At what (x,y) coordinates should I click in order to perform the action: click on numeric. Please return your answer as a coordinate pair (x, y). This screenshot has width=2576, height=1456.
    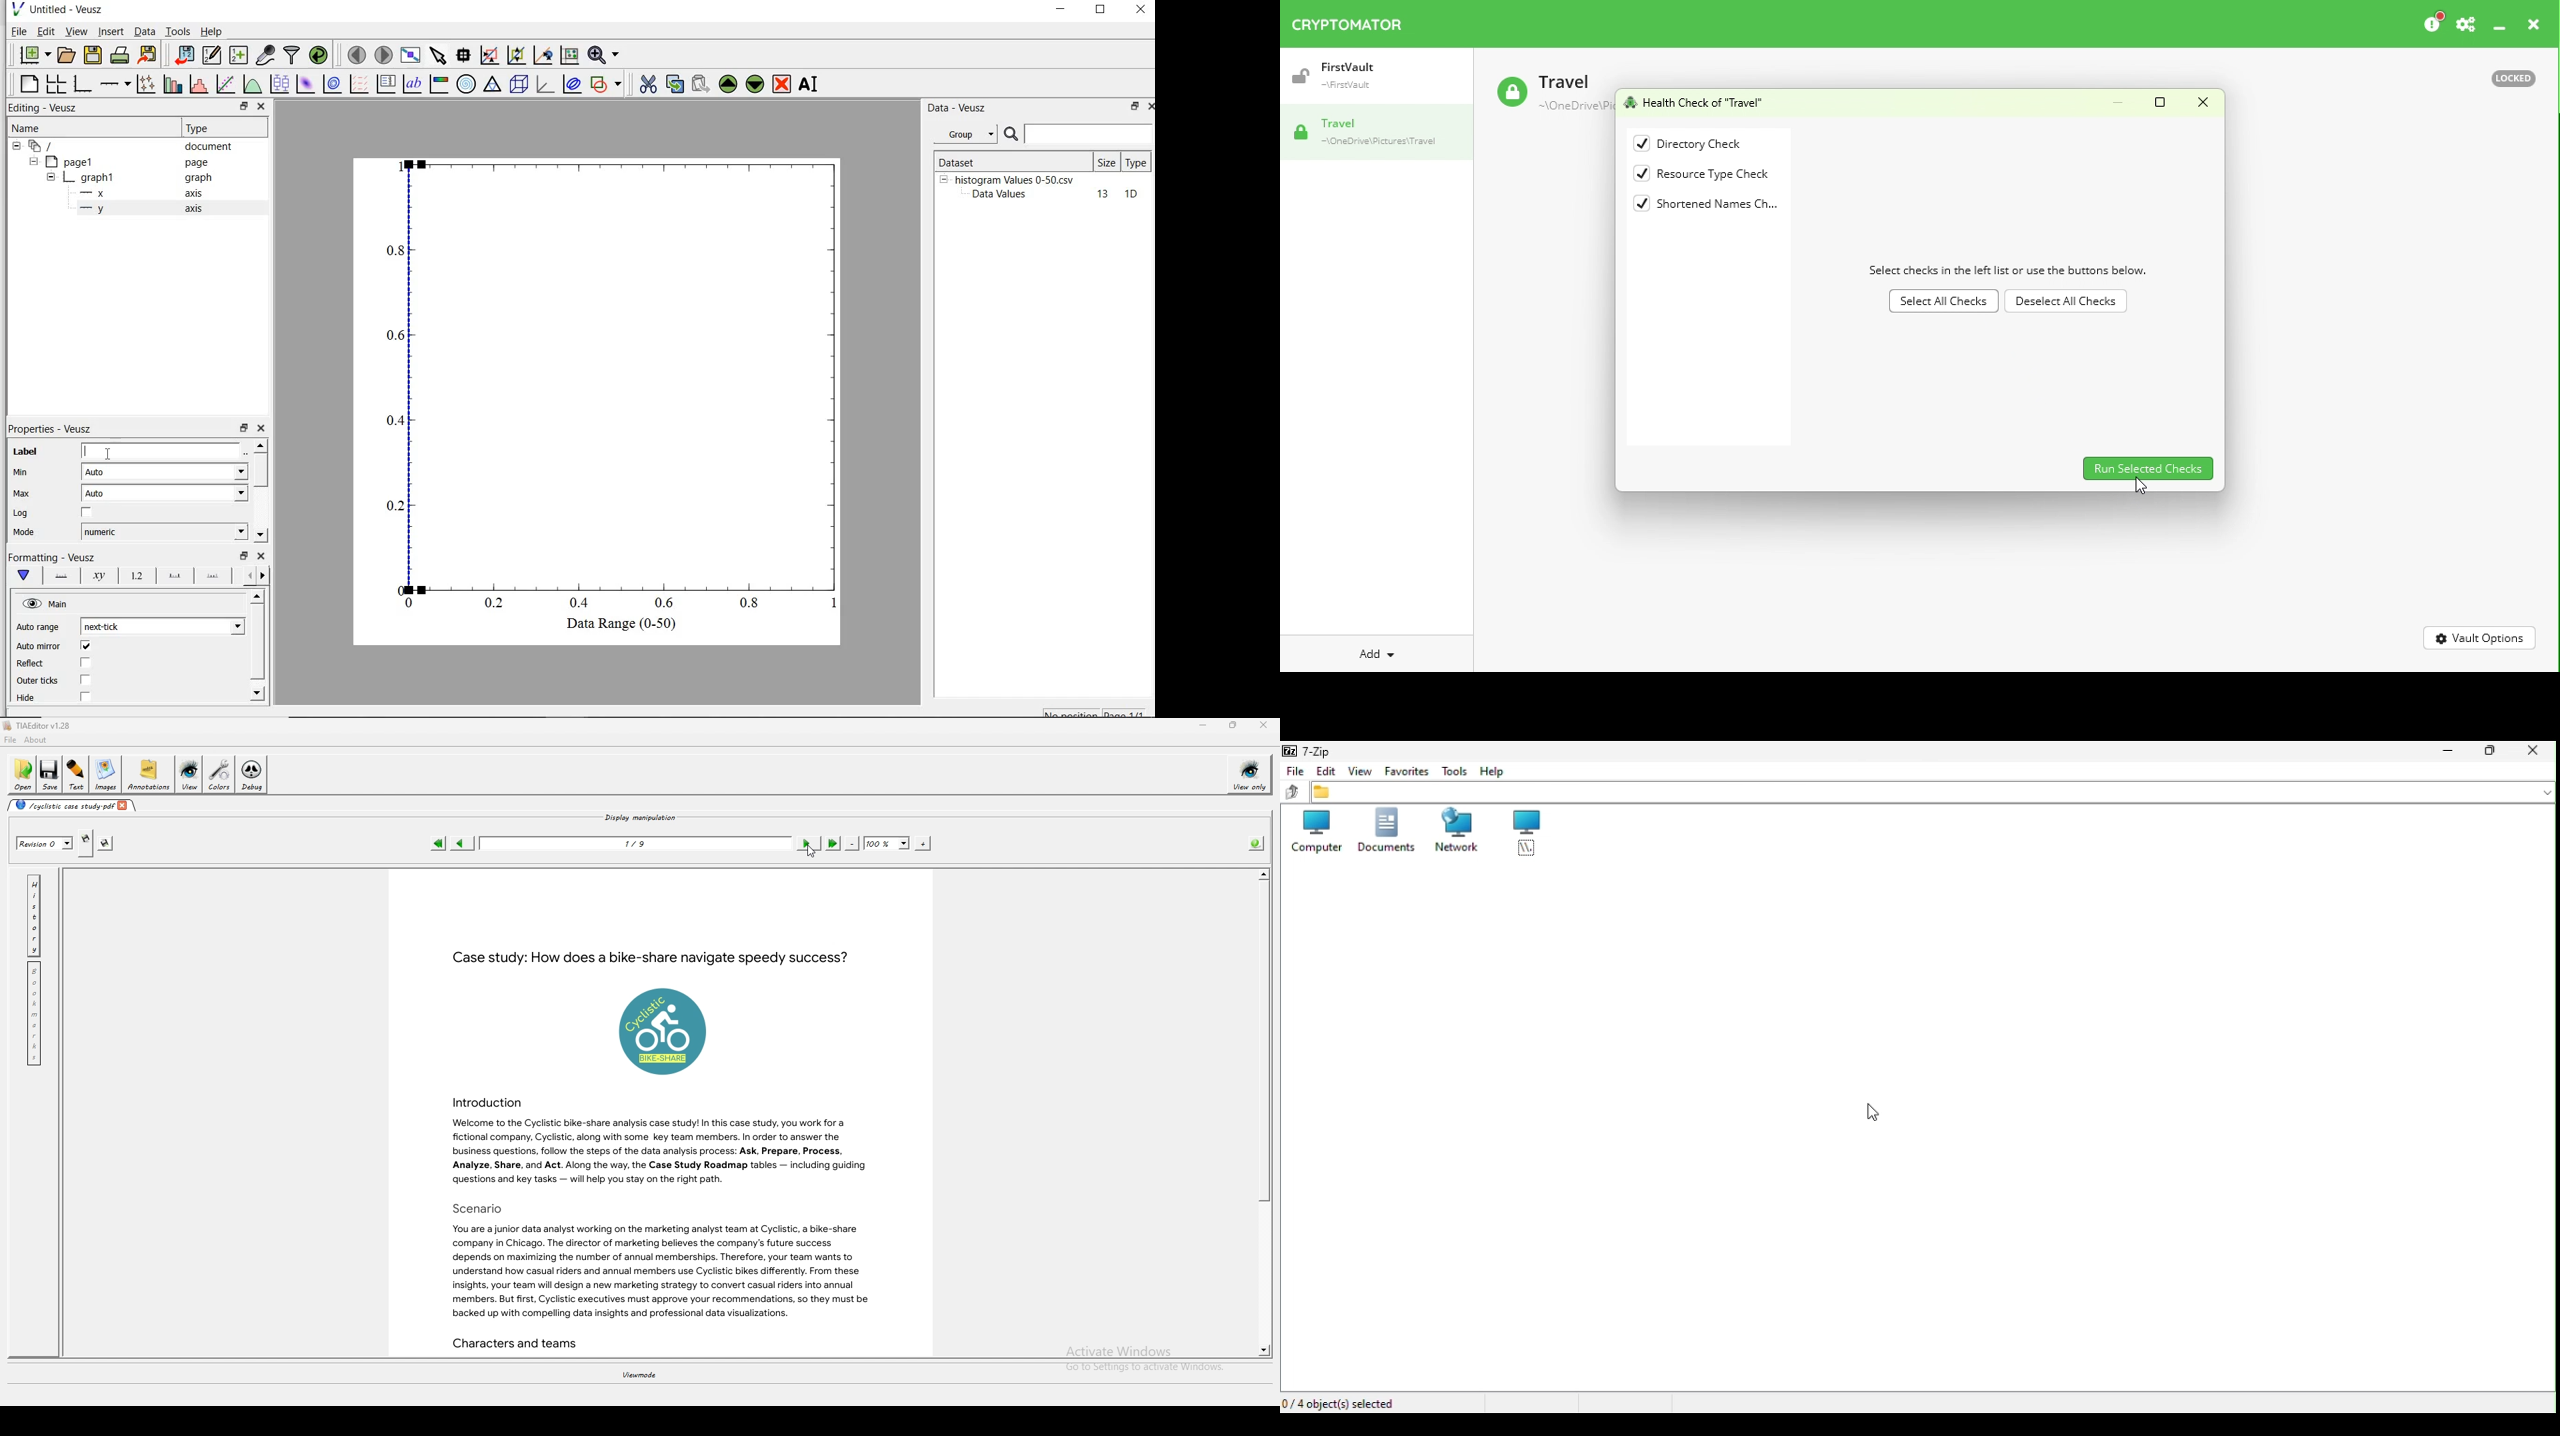
    Looking at the image, I should click on (163, 532).